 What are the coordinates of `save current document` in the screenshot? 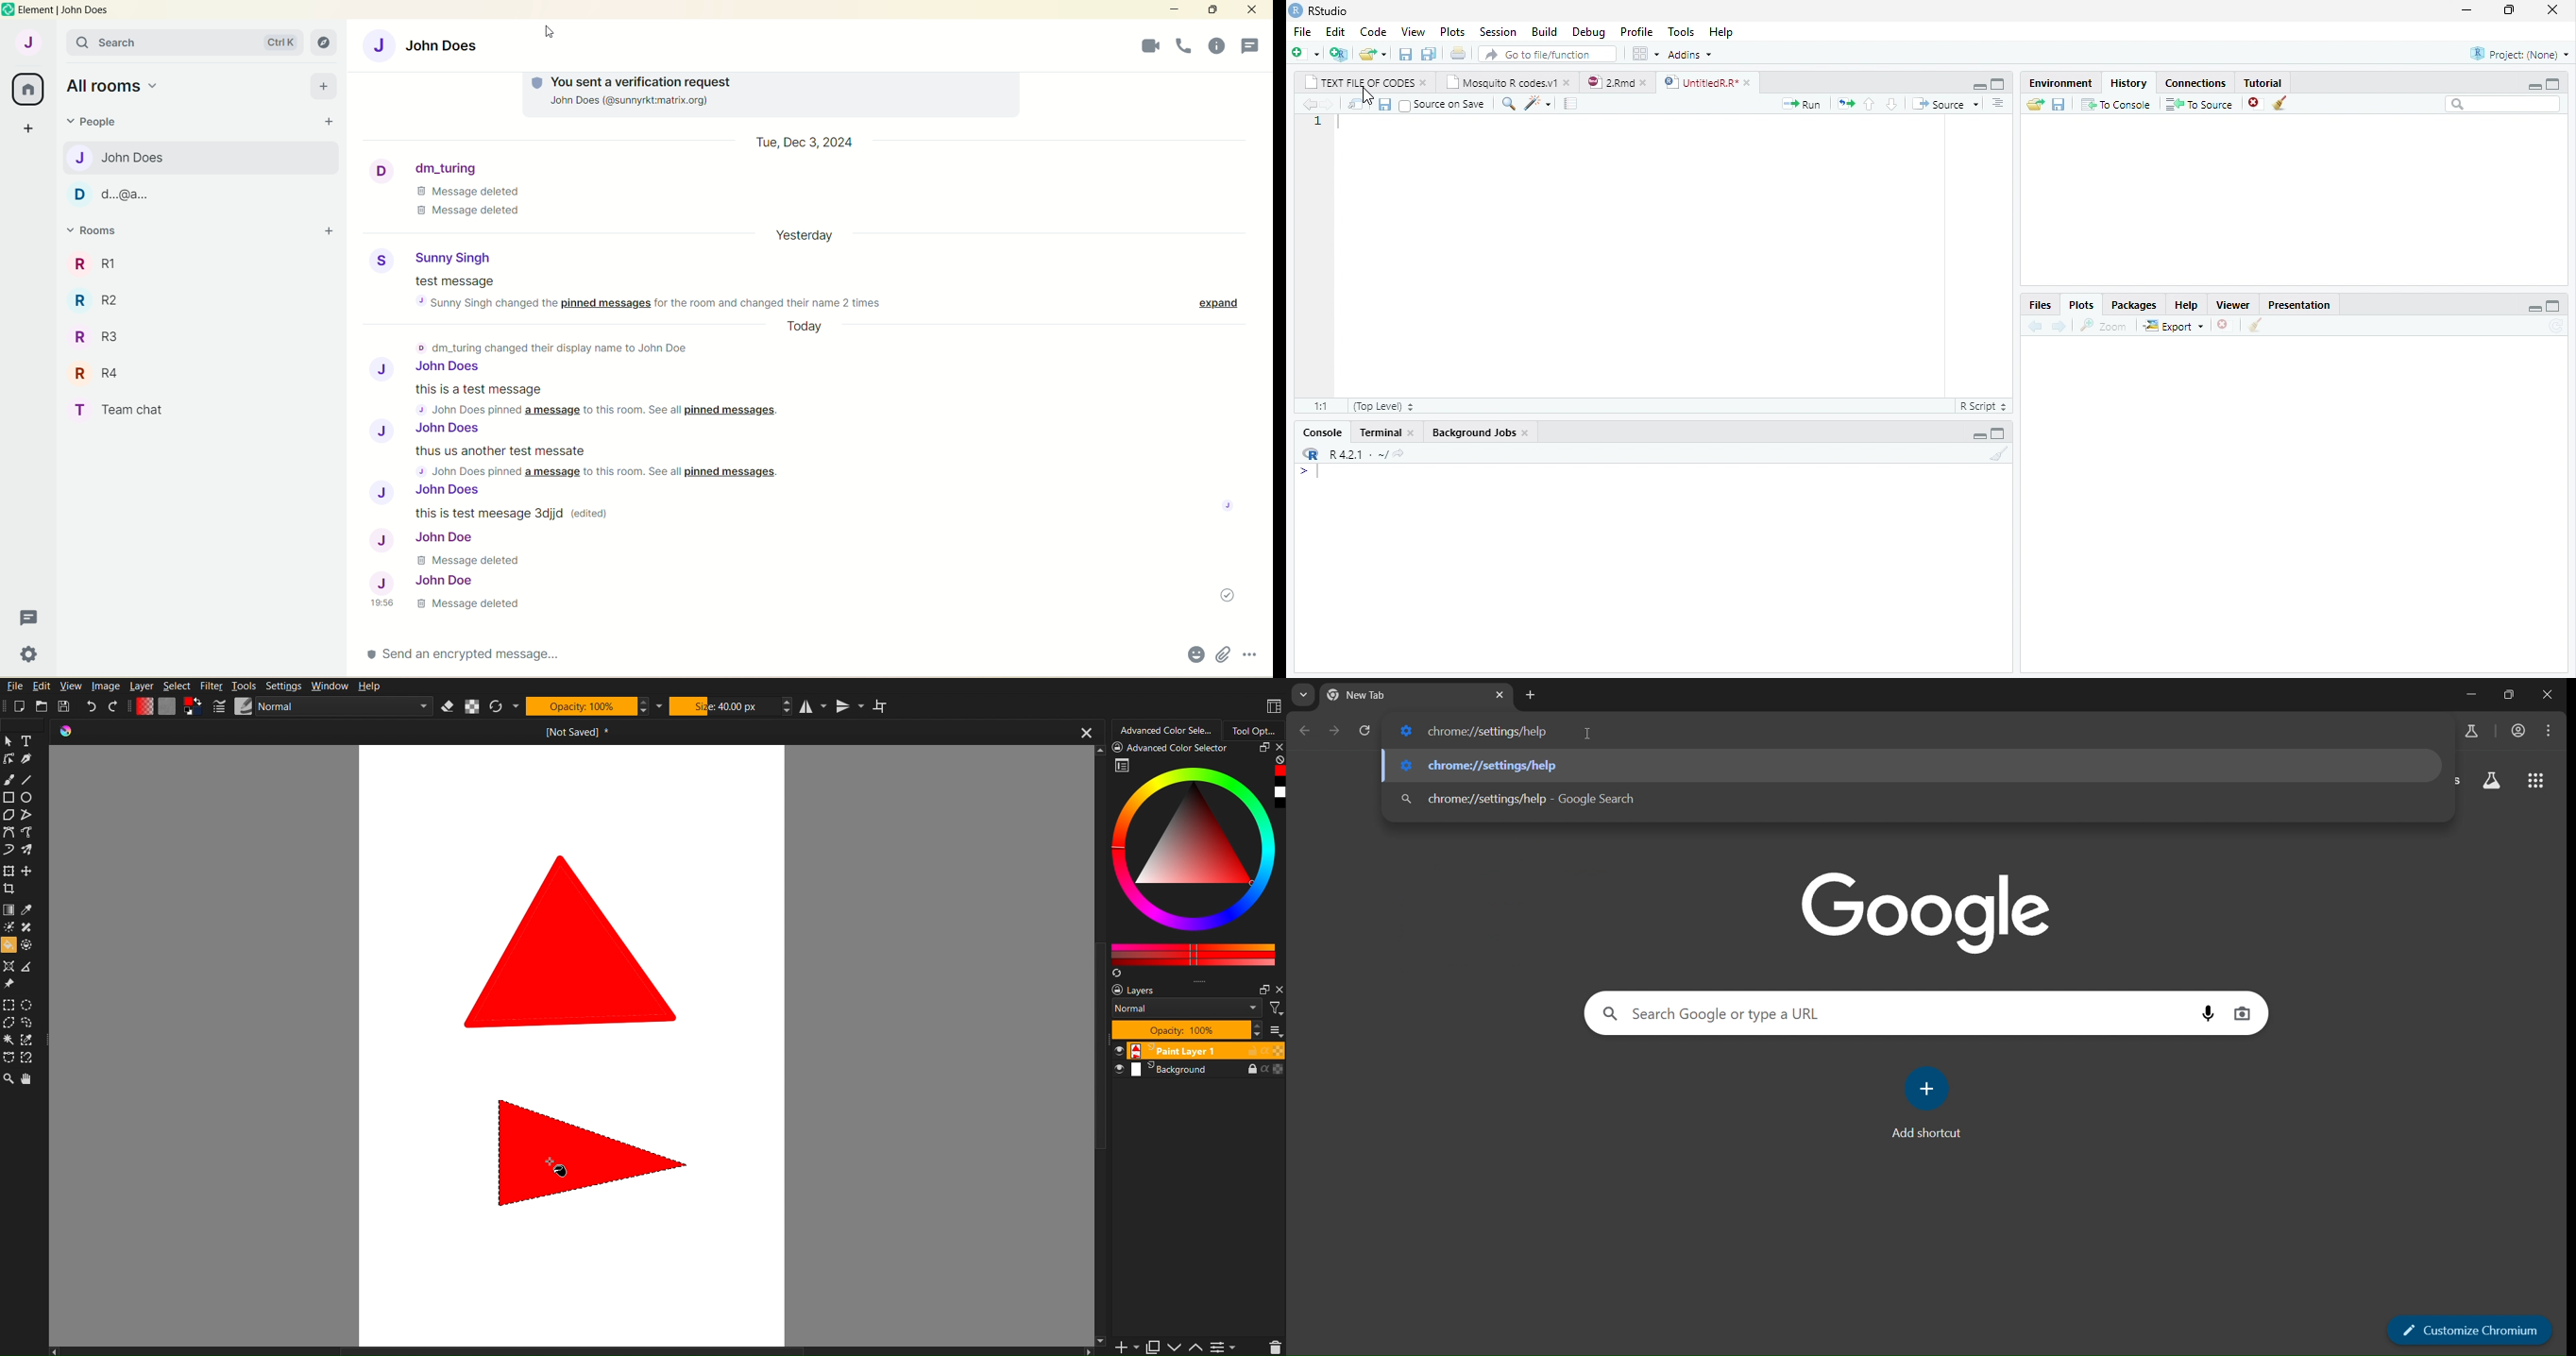 It's located at (1385, 106).